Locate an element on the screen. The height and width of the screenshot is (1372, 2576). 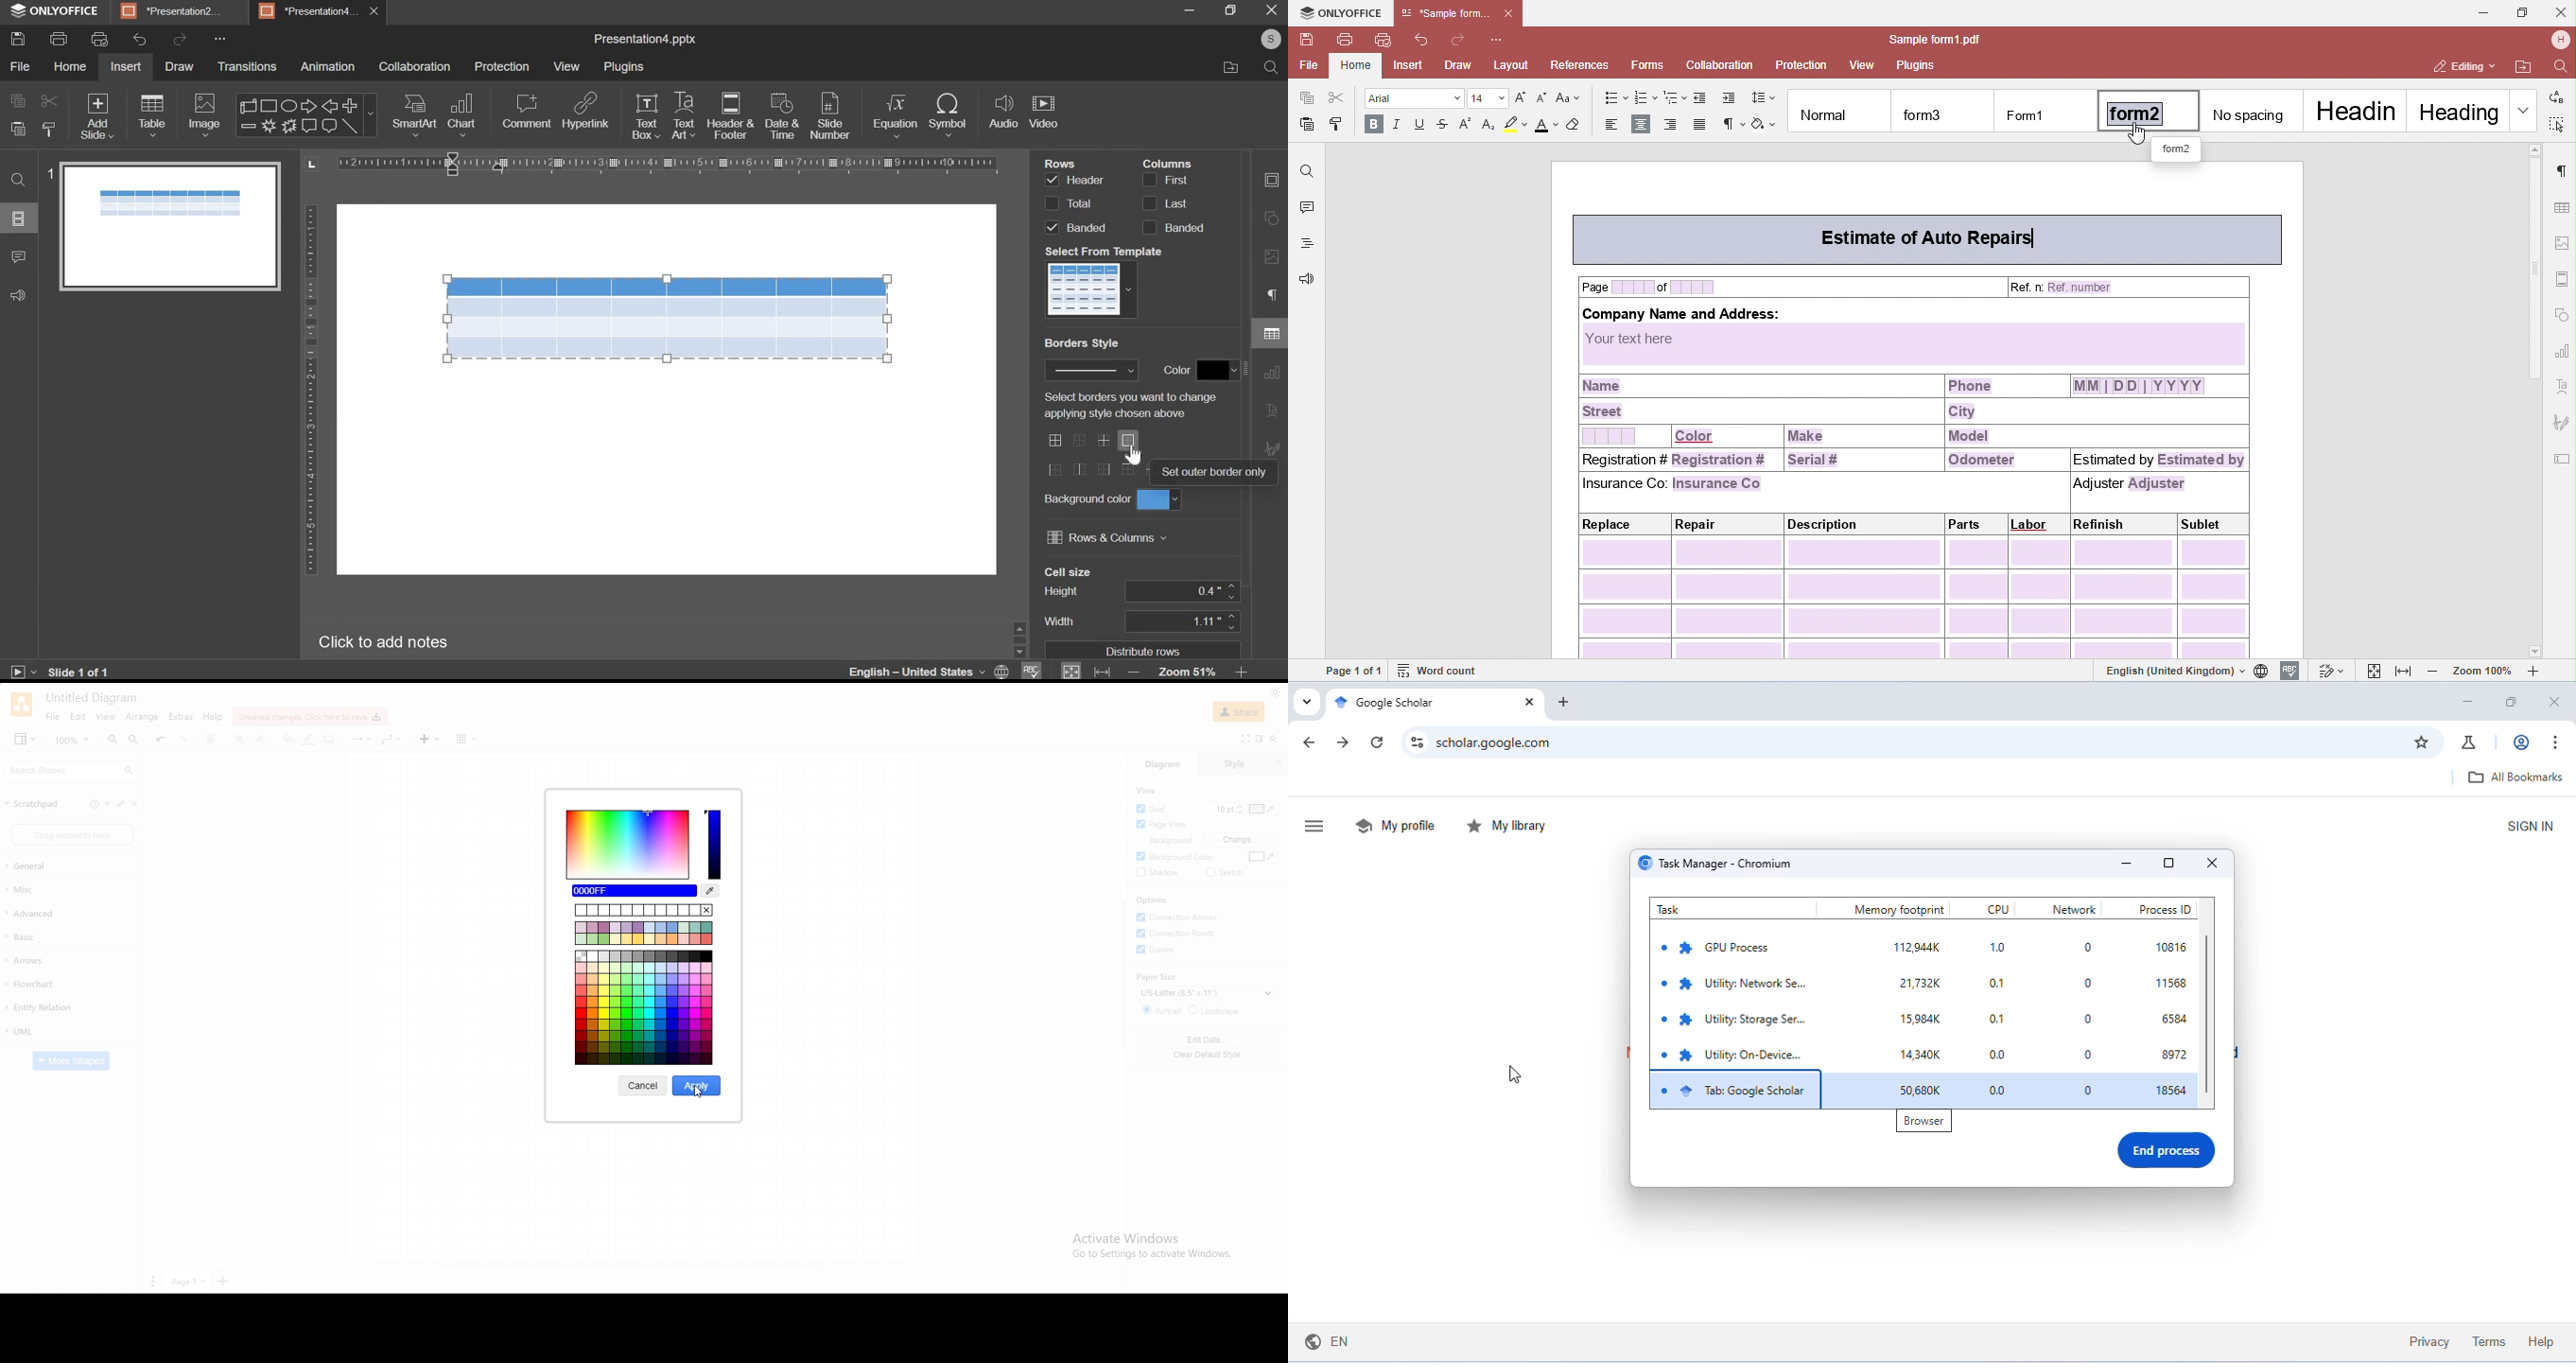
print is located at coordinates (59, 40).